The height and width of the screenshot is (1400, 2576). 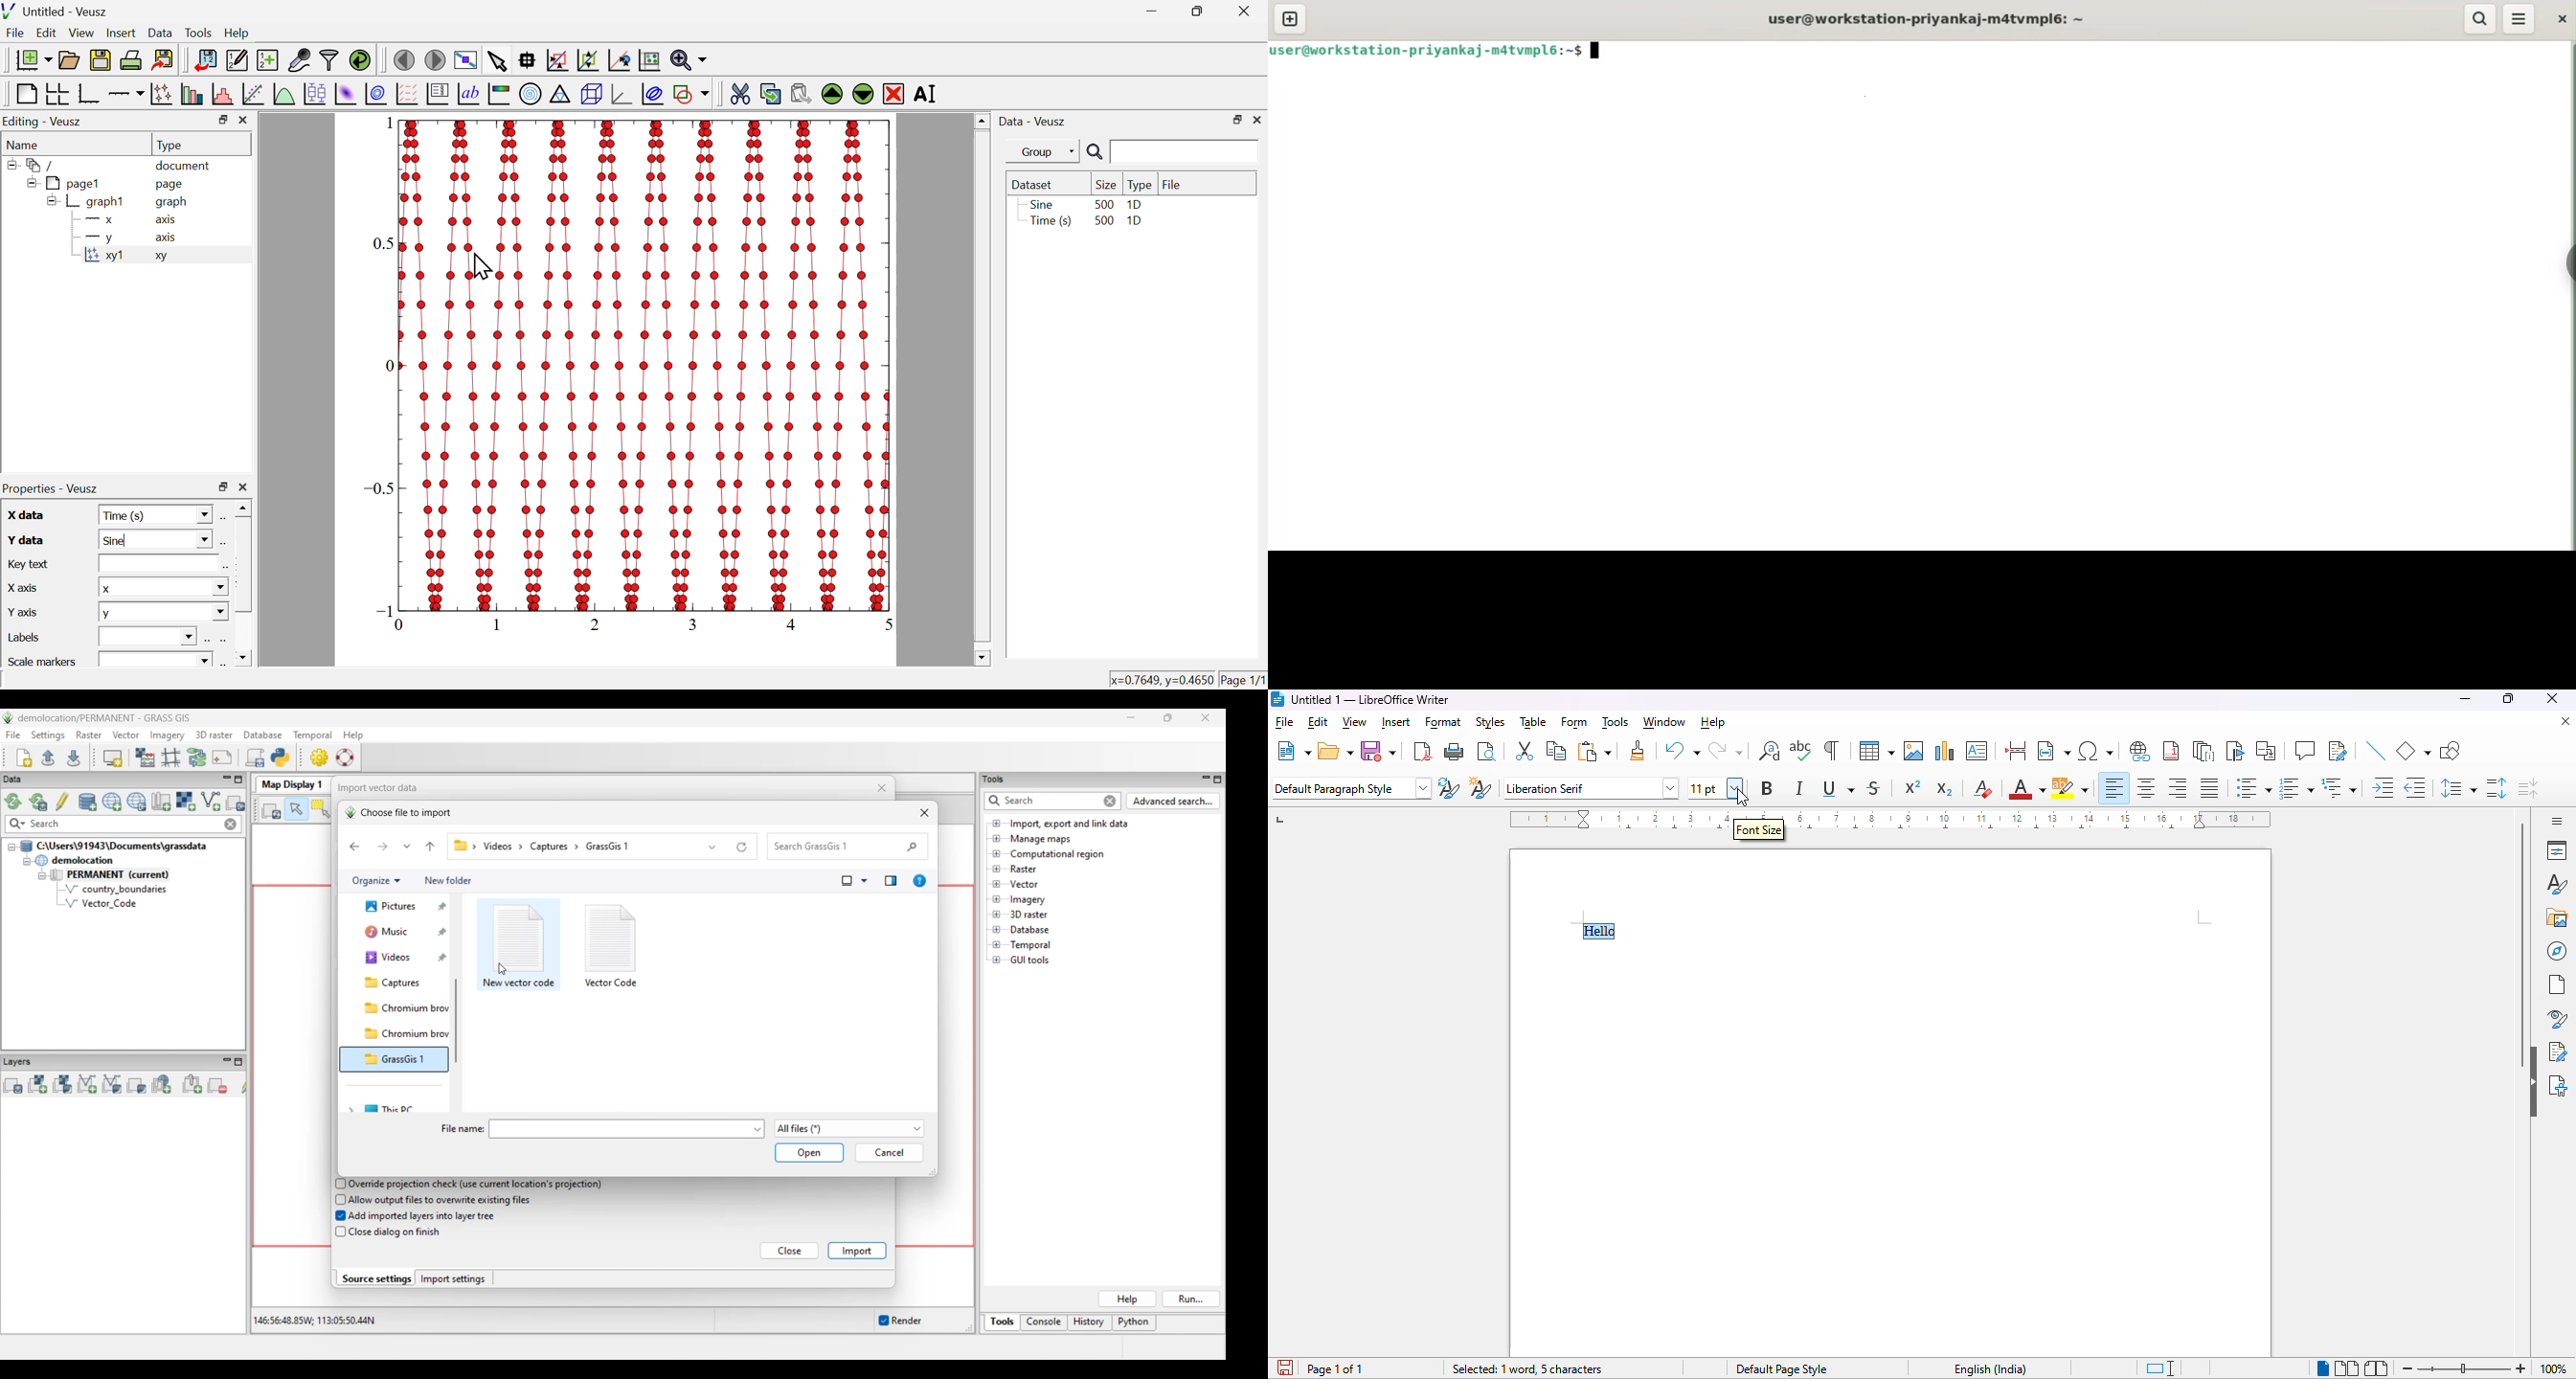 What do you see at coordinates (500, 625) in the screenshot?
I see `1` at bounding box center [500, 625].